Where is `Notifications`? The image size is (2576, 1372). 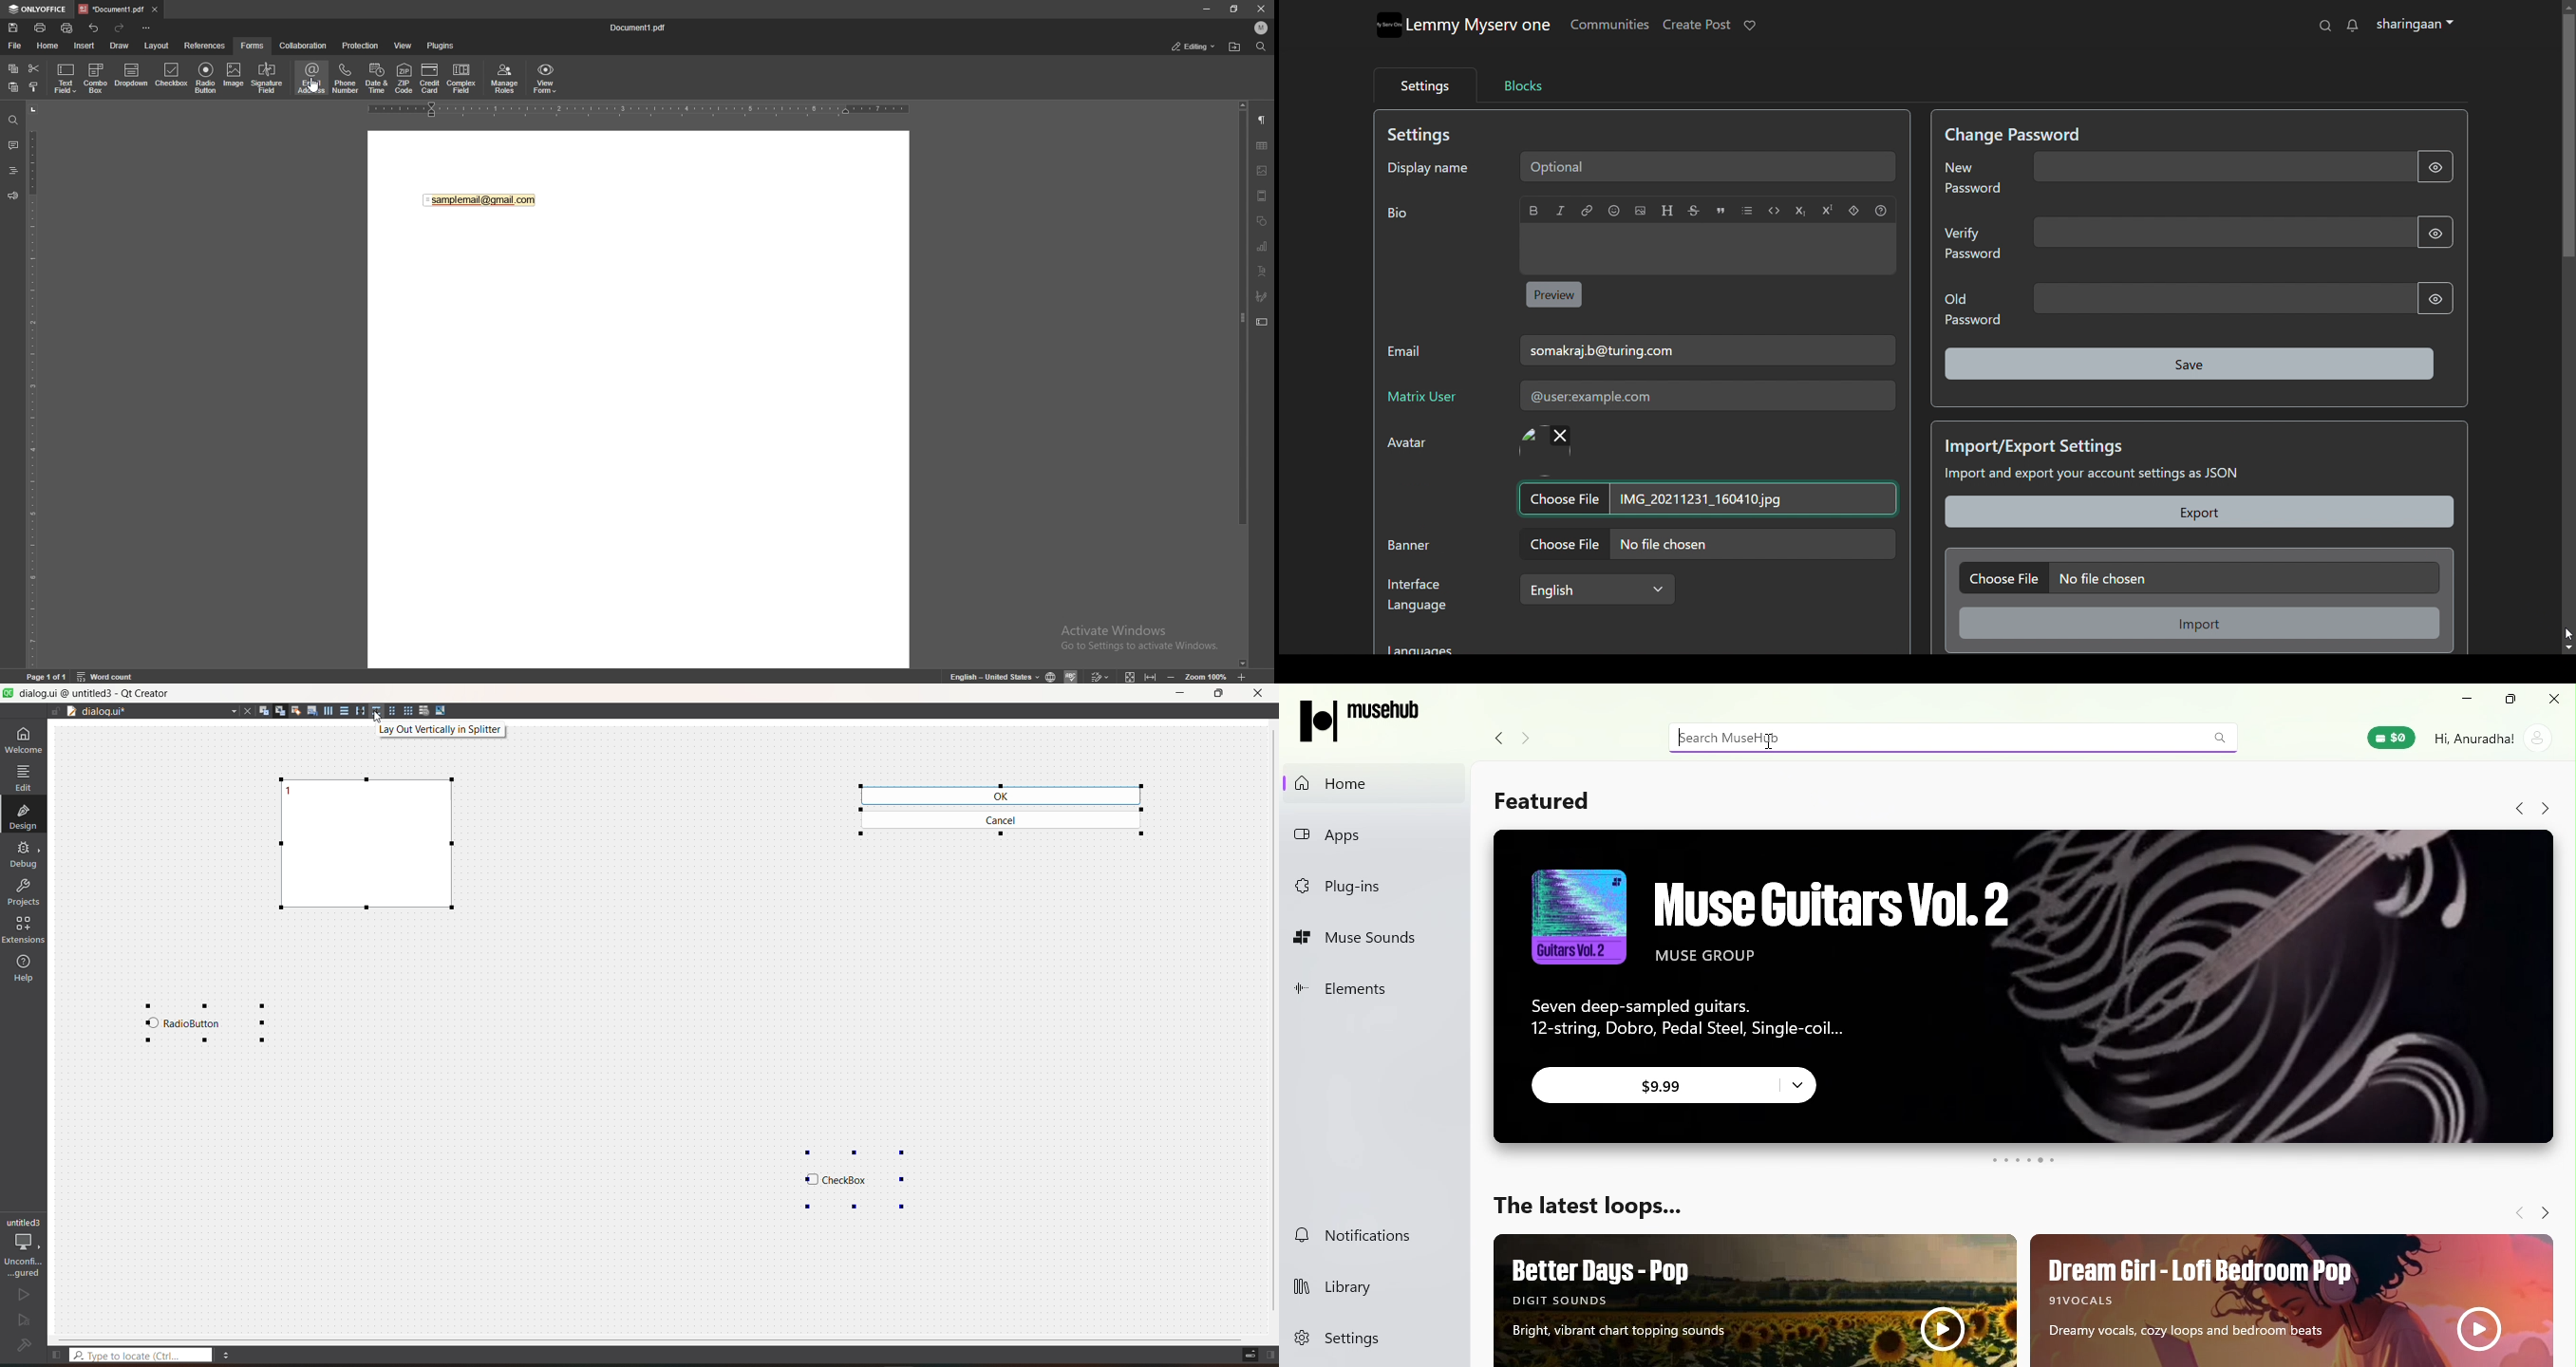 Notifications is located at coordinates (1363, 1233).